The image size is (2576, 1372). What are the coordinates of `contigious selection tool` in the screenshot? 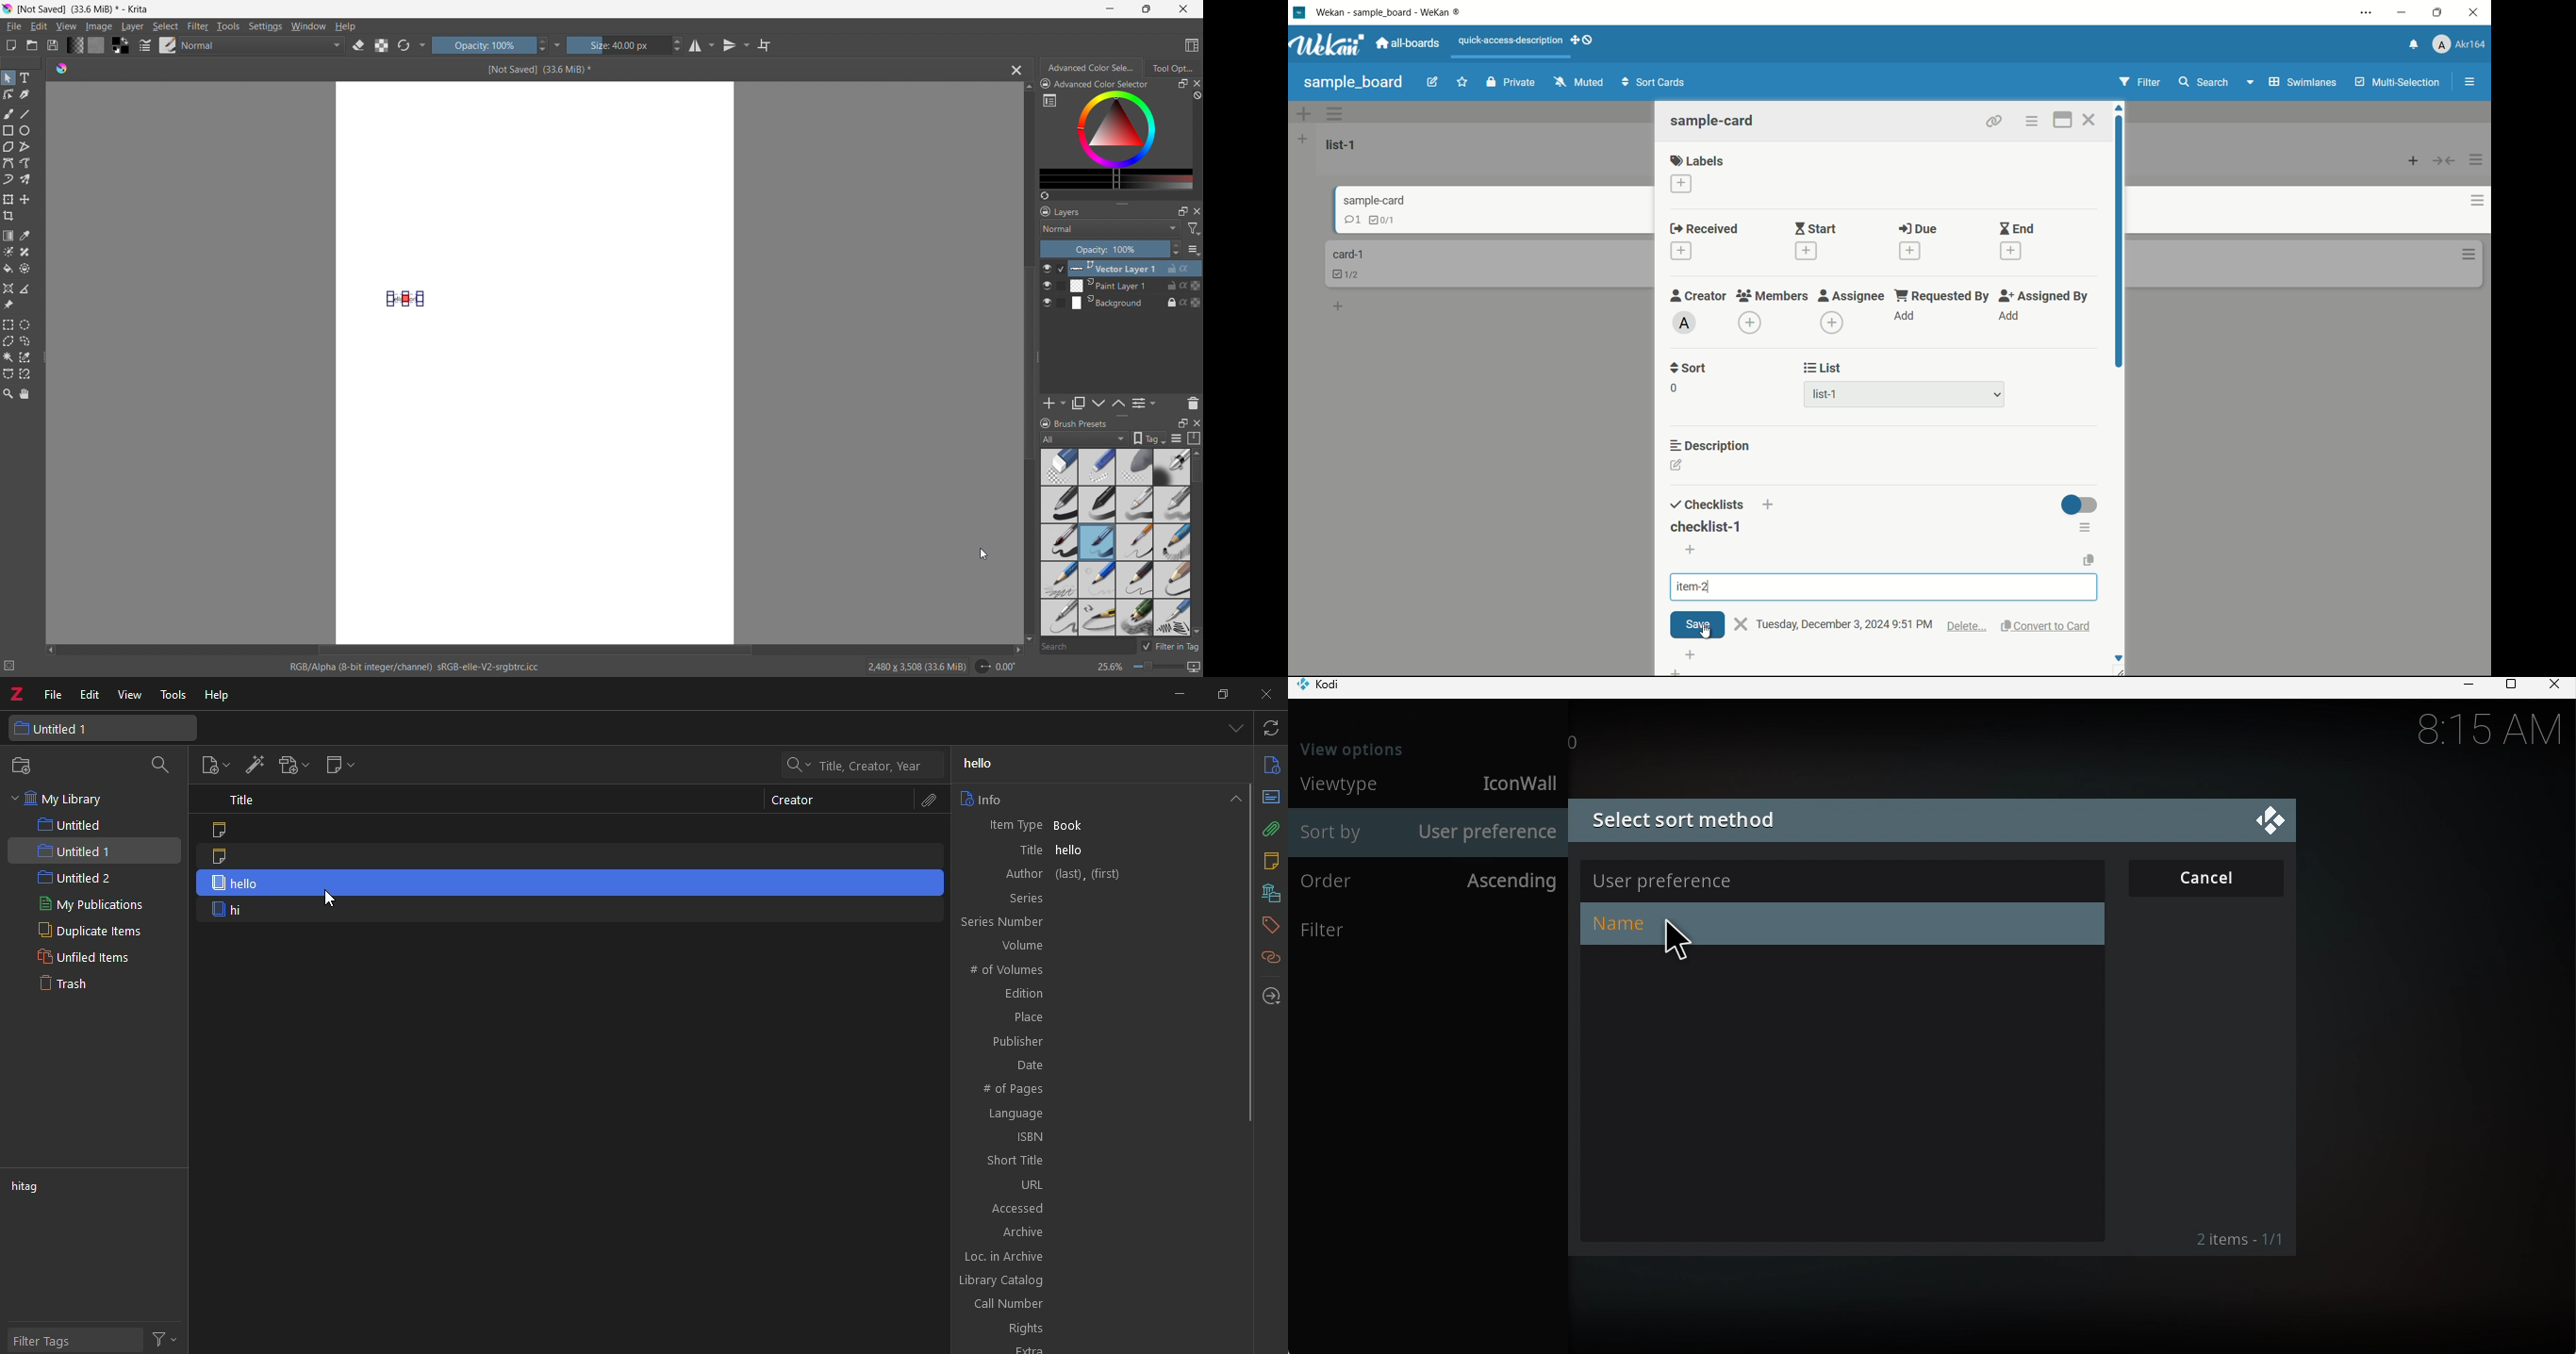 It's located at (8, 357).